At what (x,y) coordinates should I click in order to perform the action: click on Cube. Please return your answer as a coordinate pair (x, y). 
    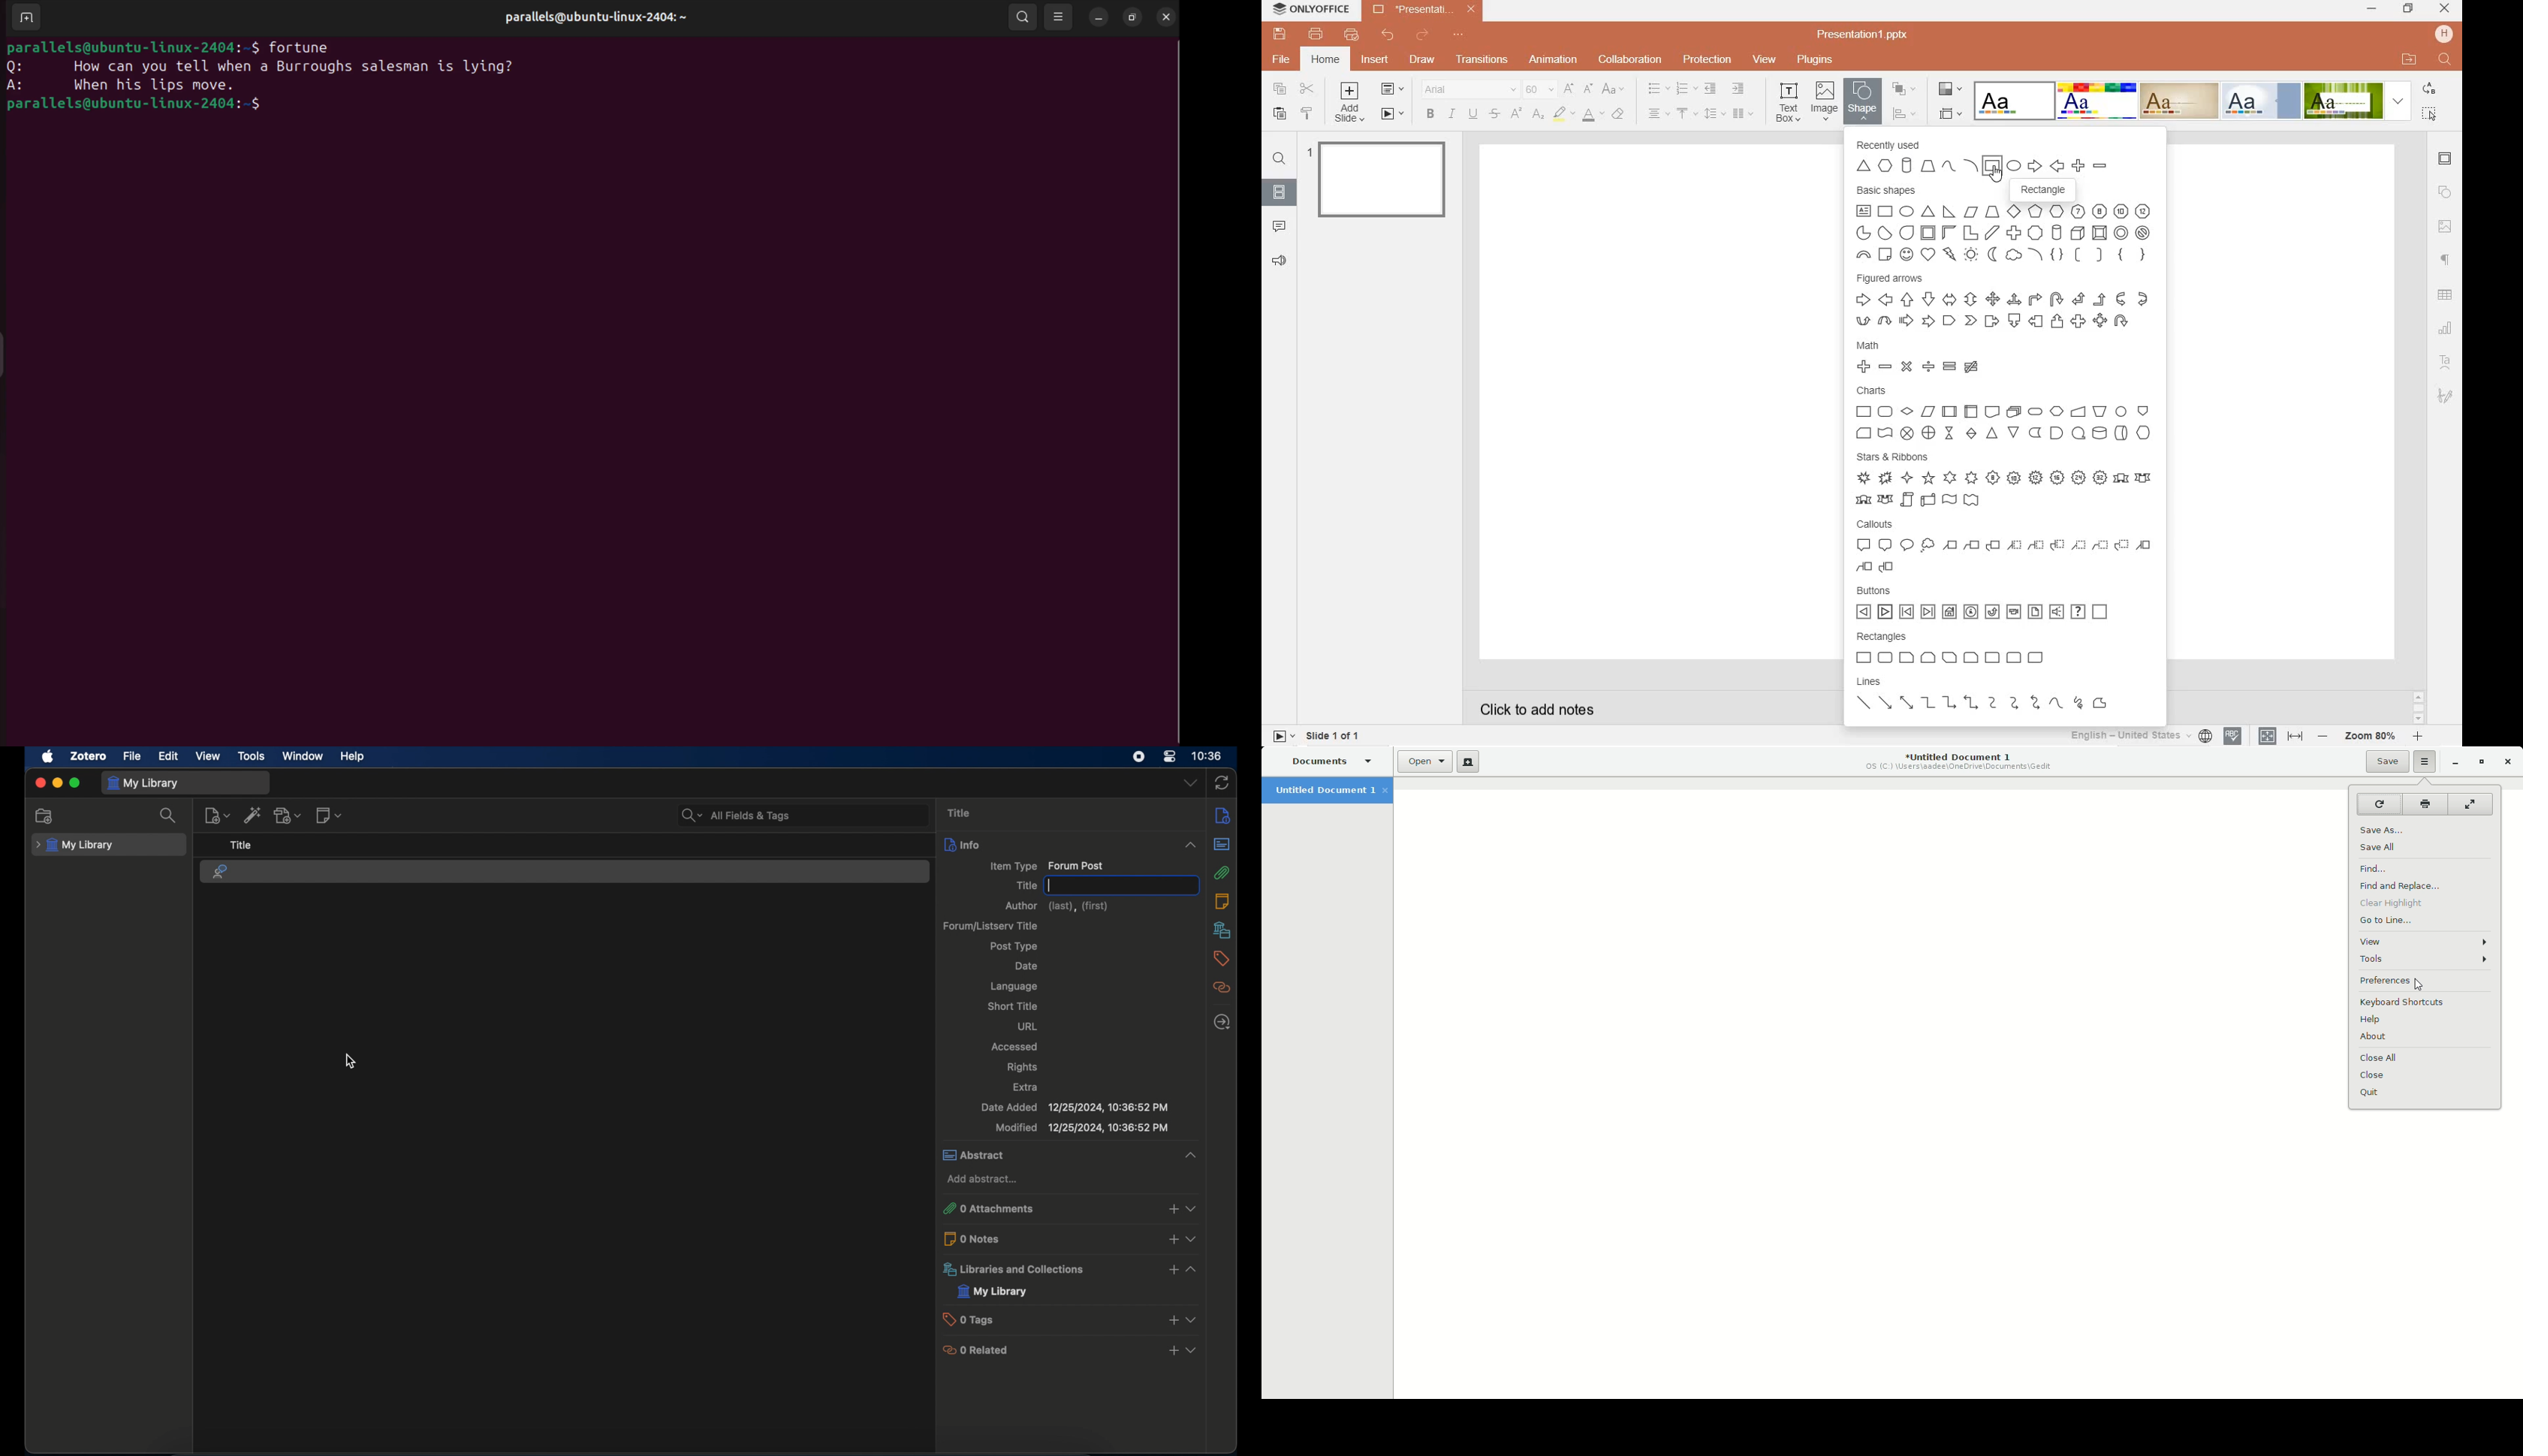
    Looking at the image, I should click on (2077, 234).